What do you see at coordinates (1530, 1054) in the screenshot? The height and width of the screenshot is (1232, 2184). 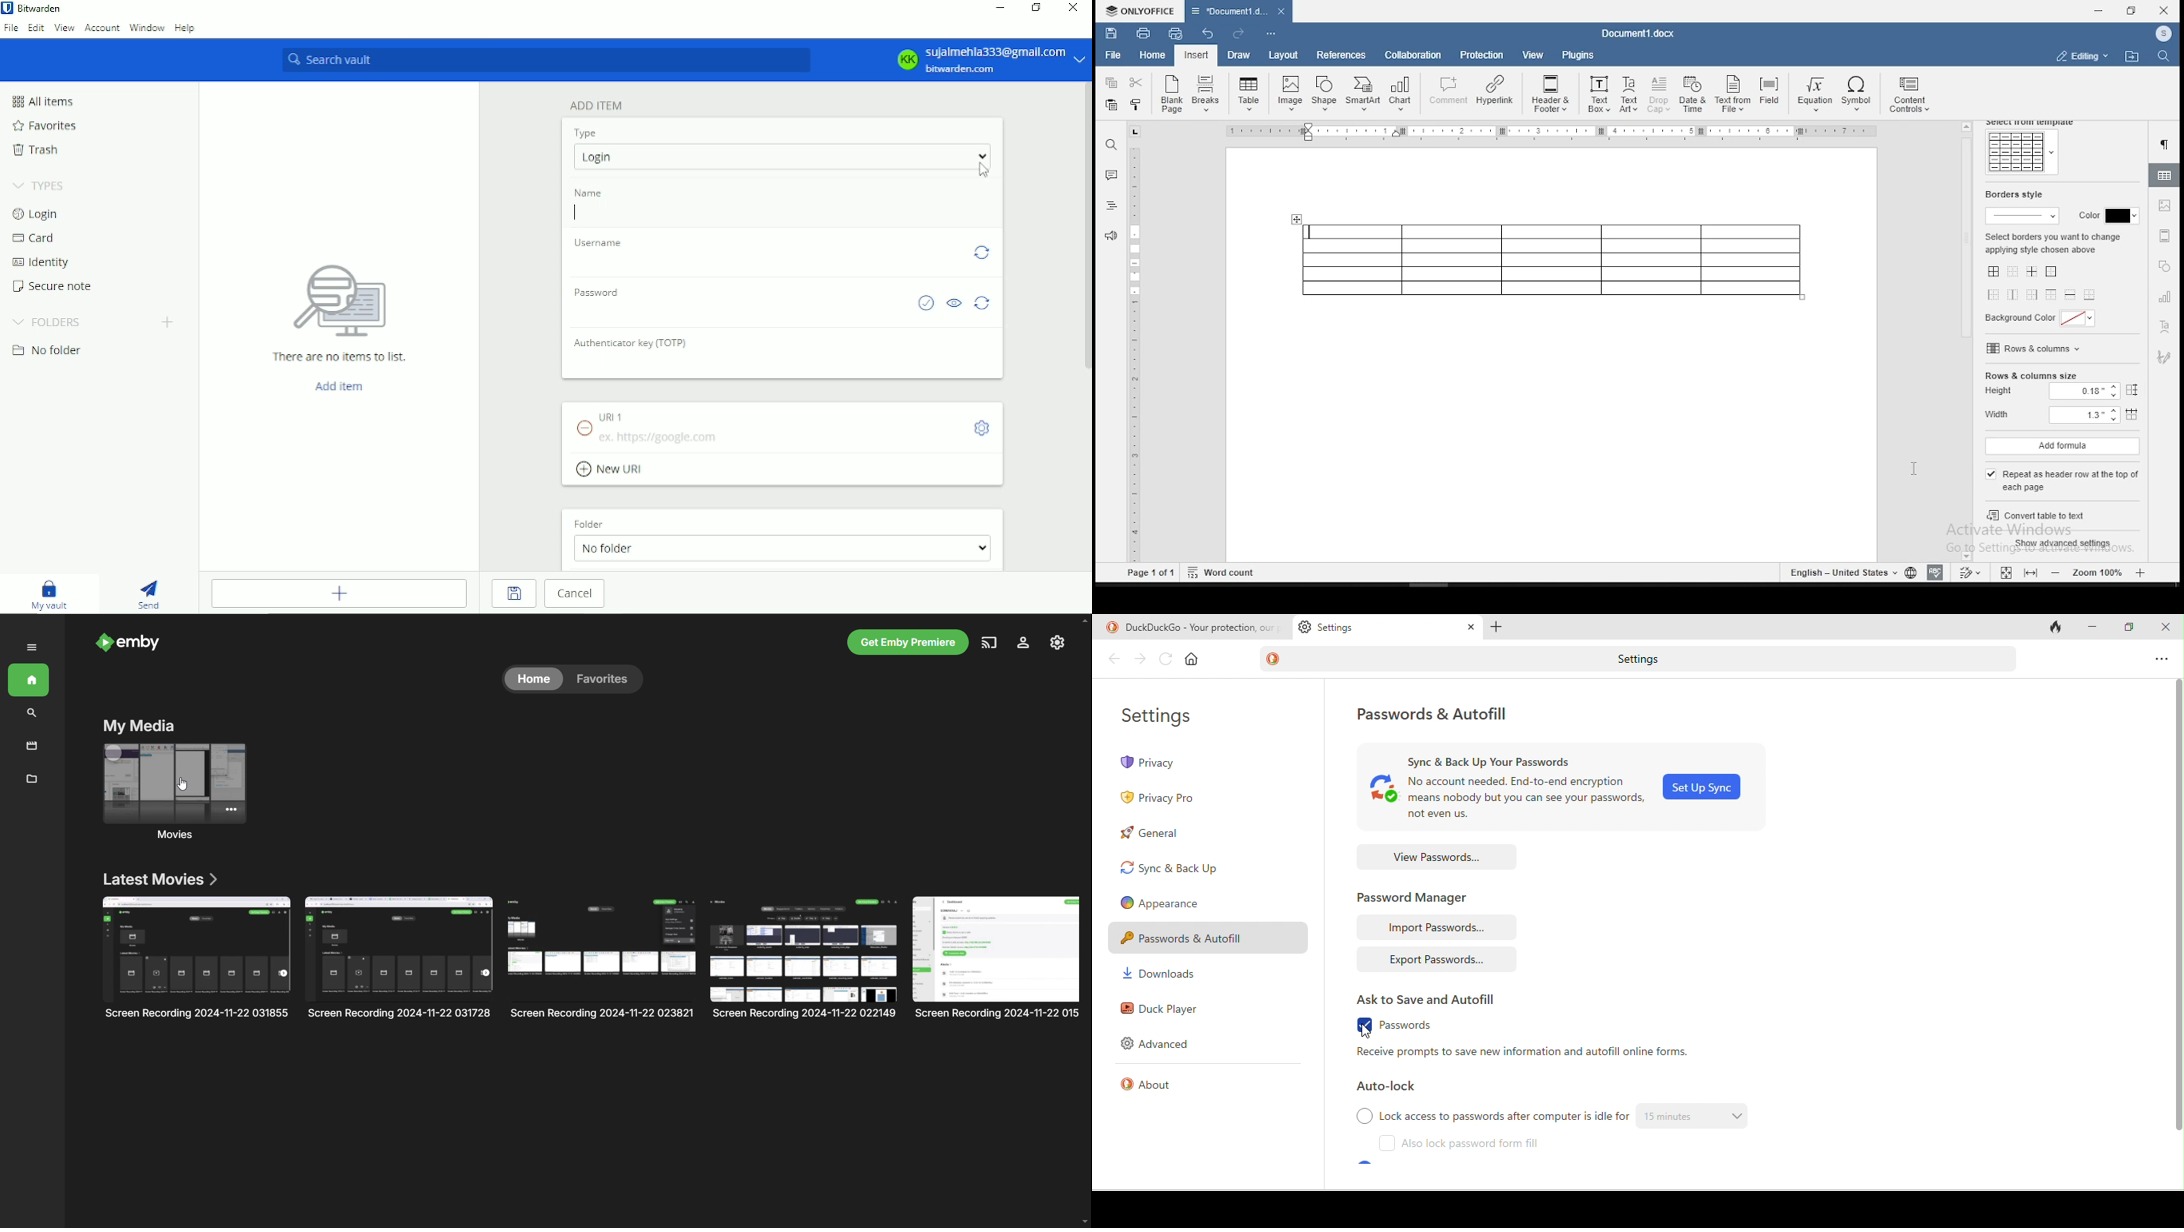 I see `receive prompts to save new information and autofill online forms` at bounding box center [1530, 1054].